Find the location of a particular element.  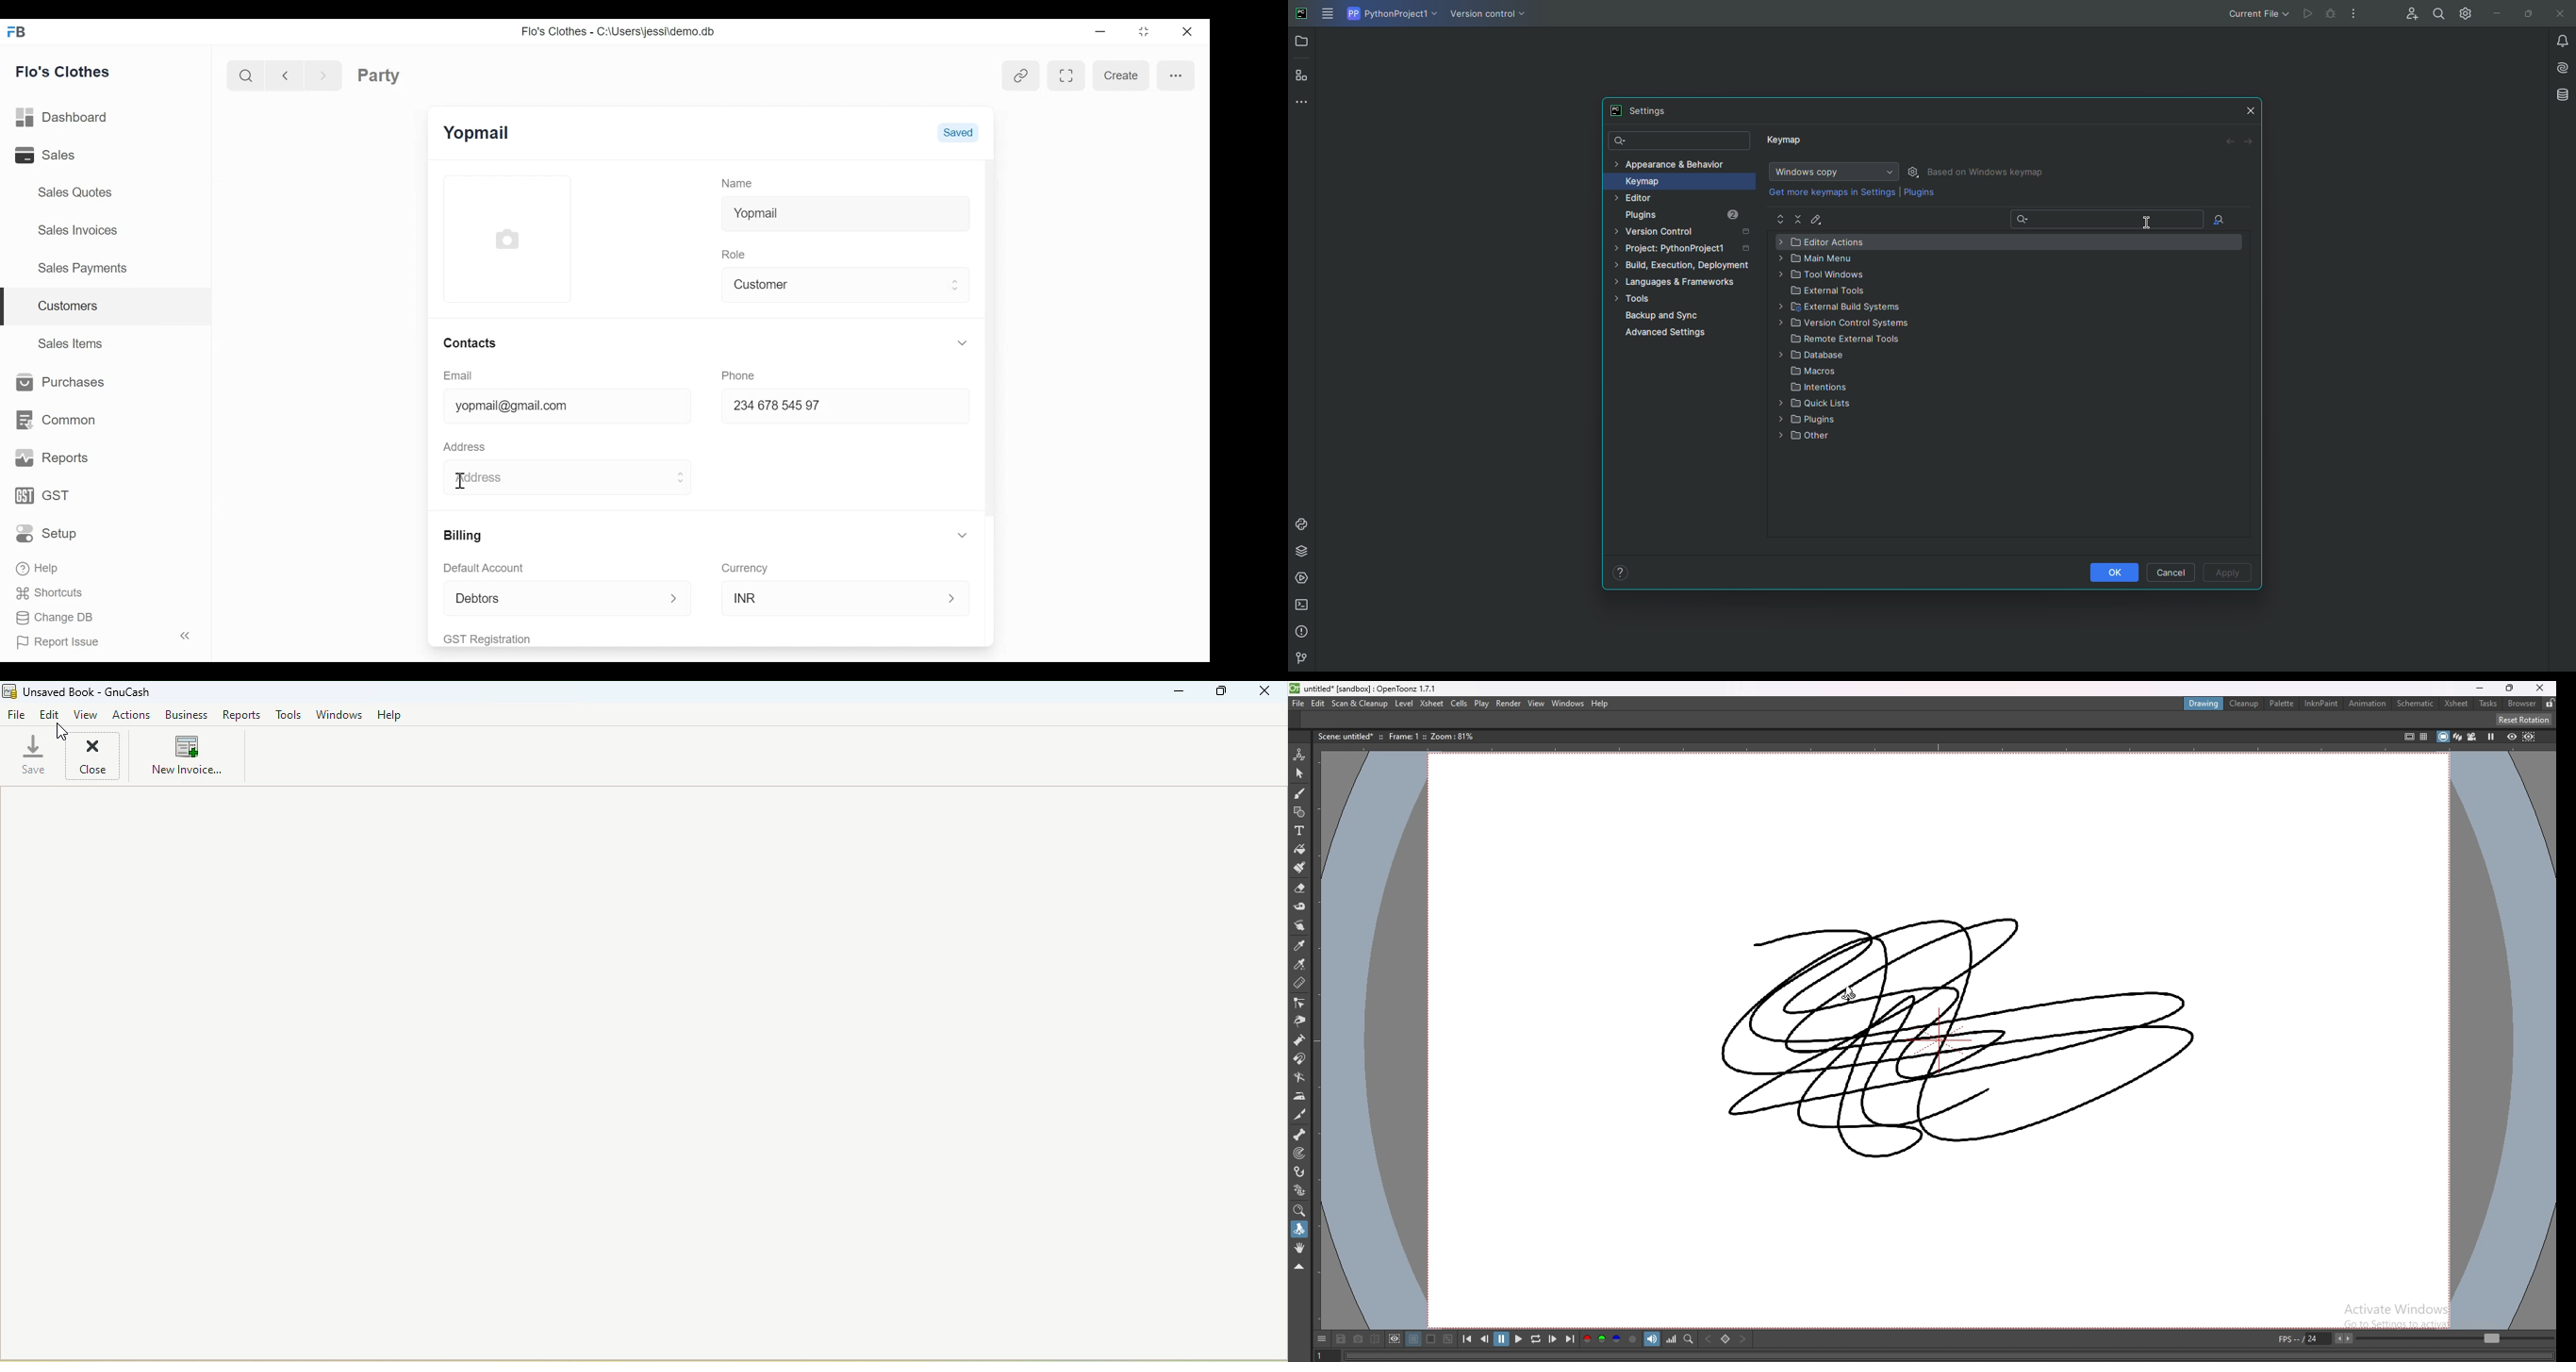

Keymap is located at coordinates (1674, 181).